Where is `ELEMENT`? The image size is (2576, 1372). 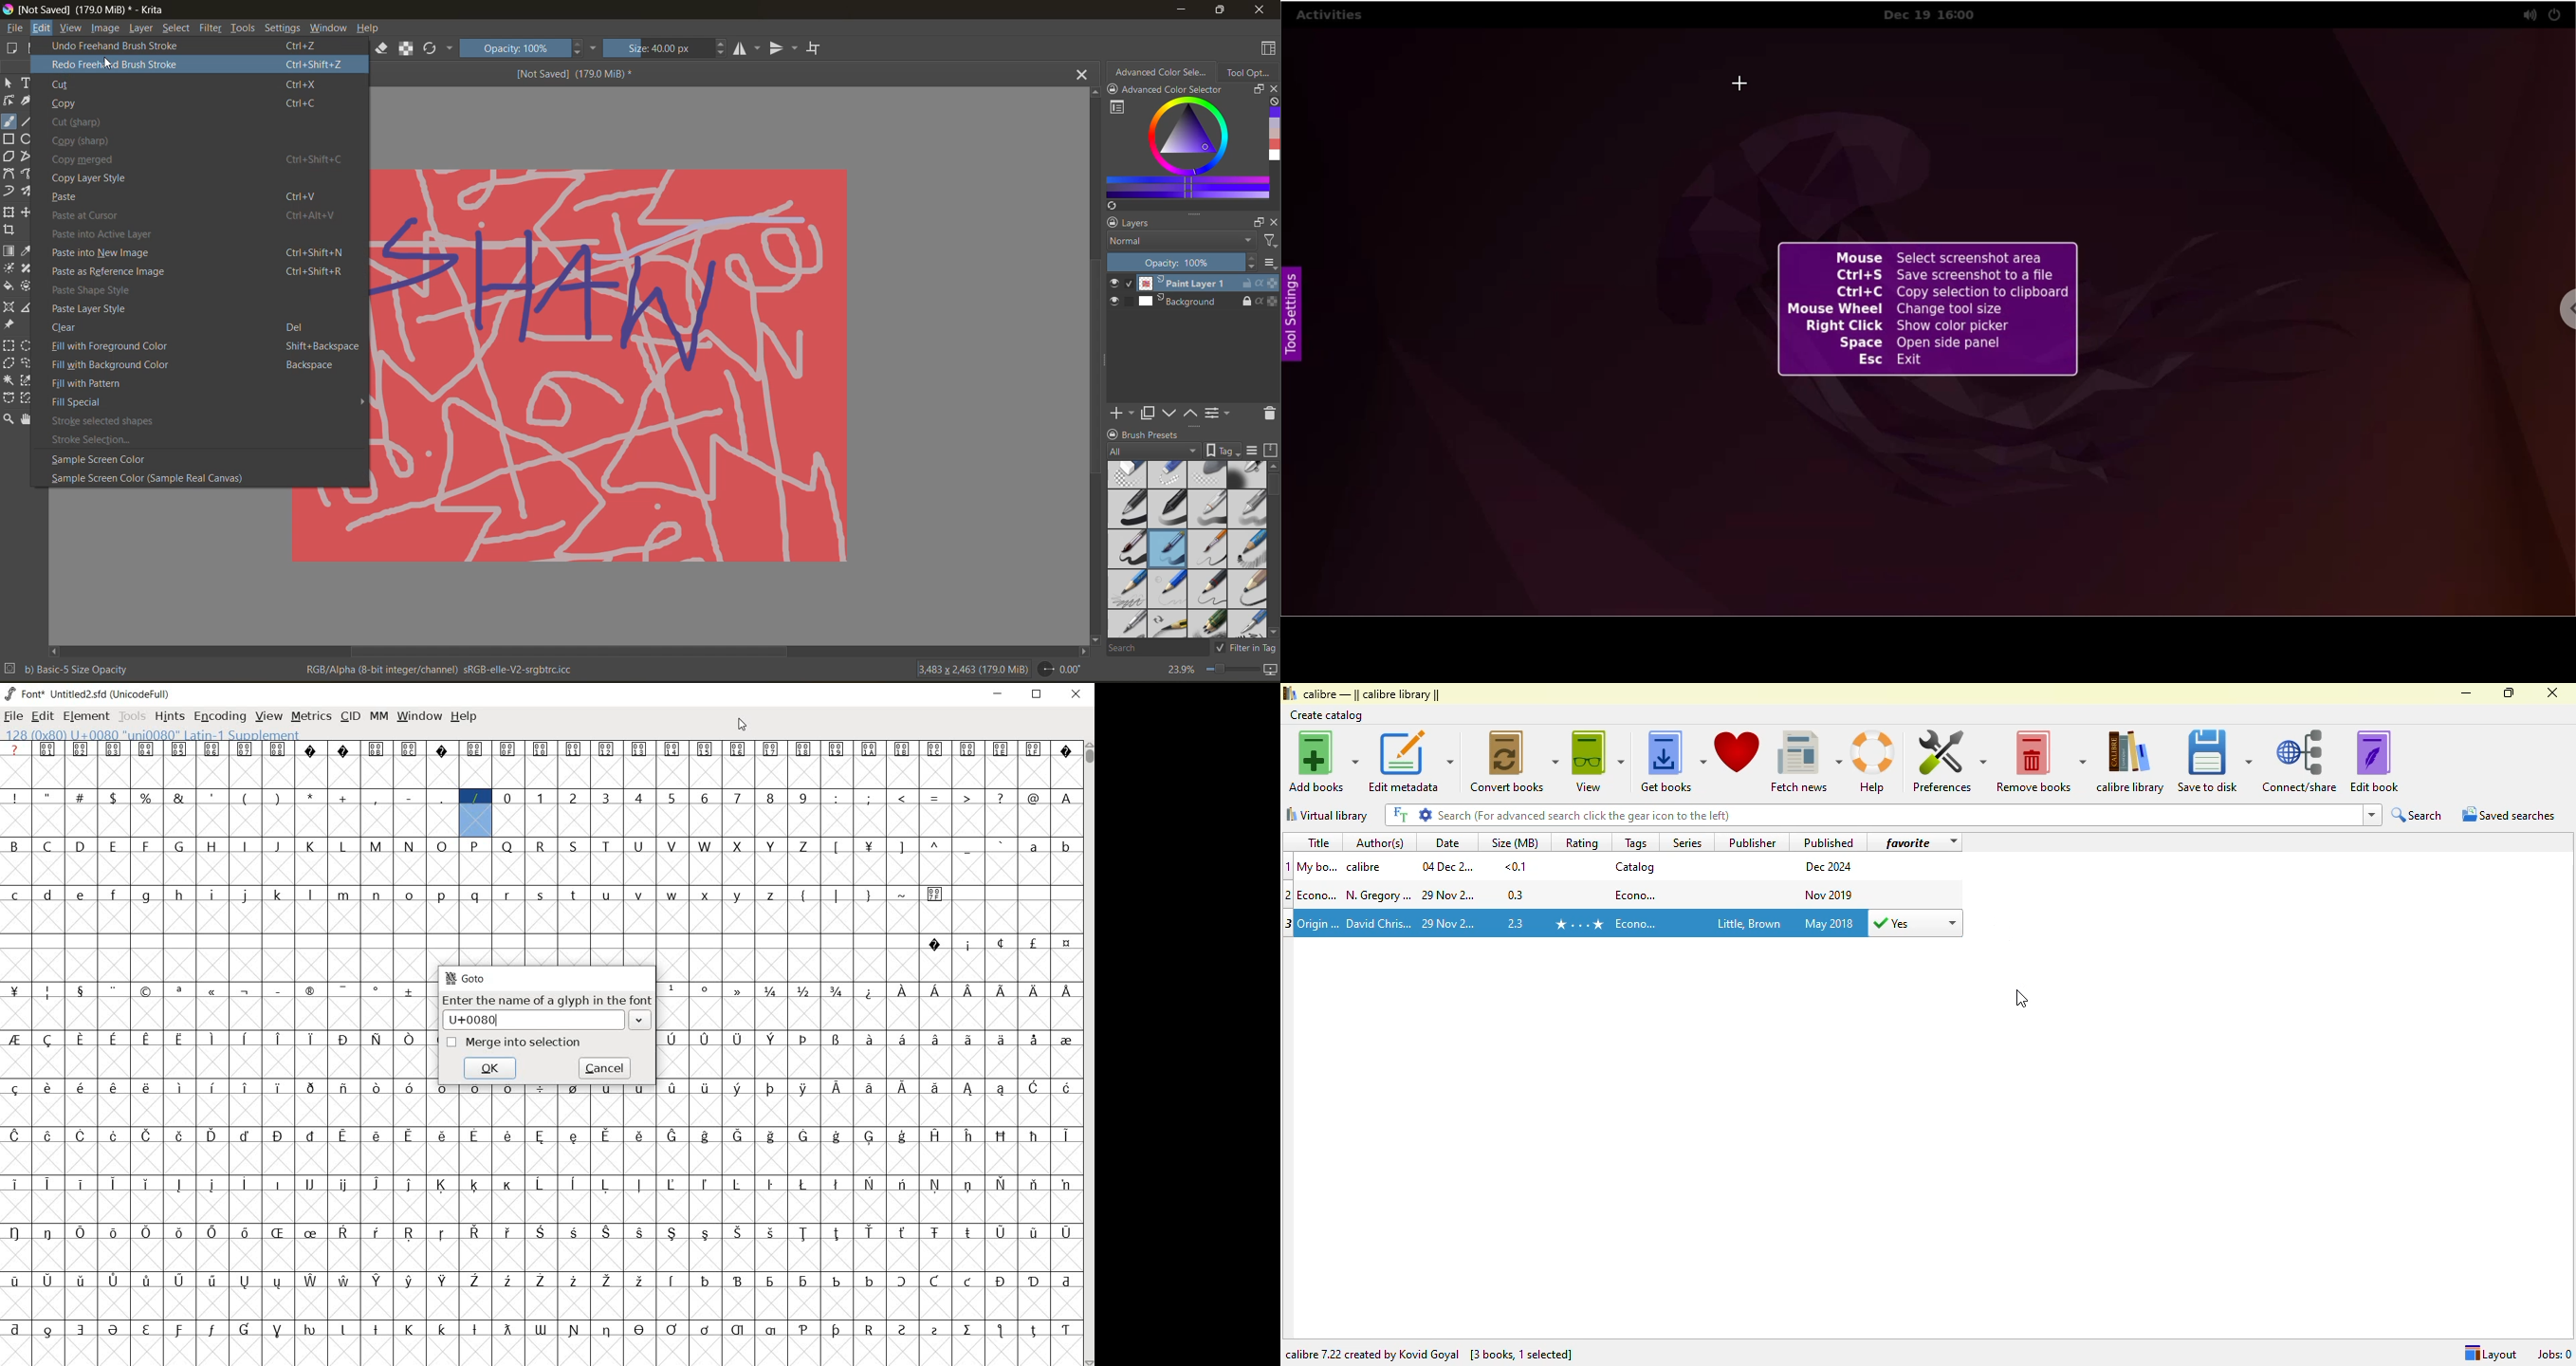 ELEMENT is located at coordinates (87, 717).